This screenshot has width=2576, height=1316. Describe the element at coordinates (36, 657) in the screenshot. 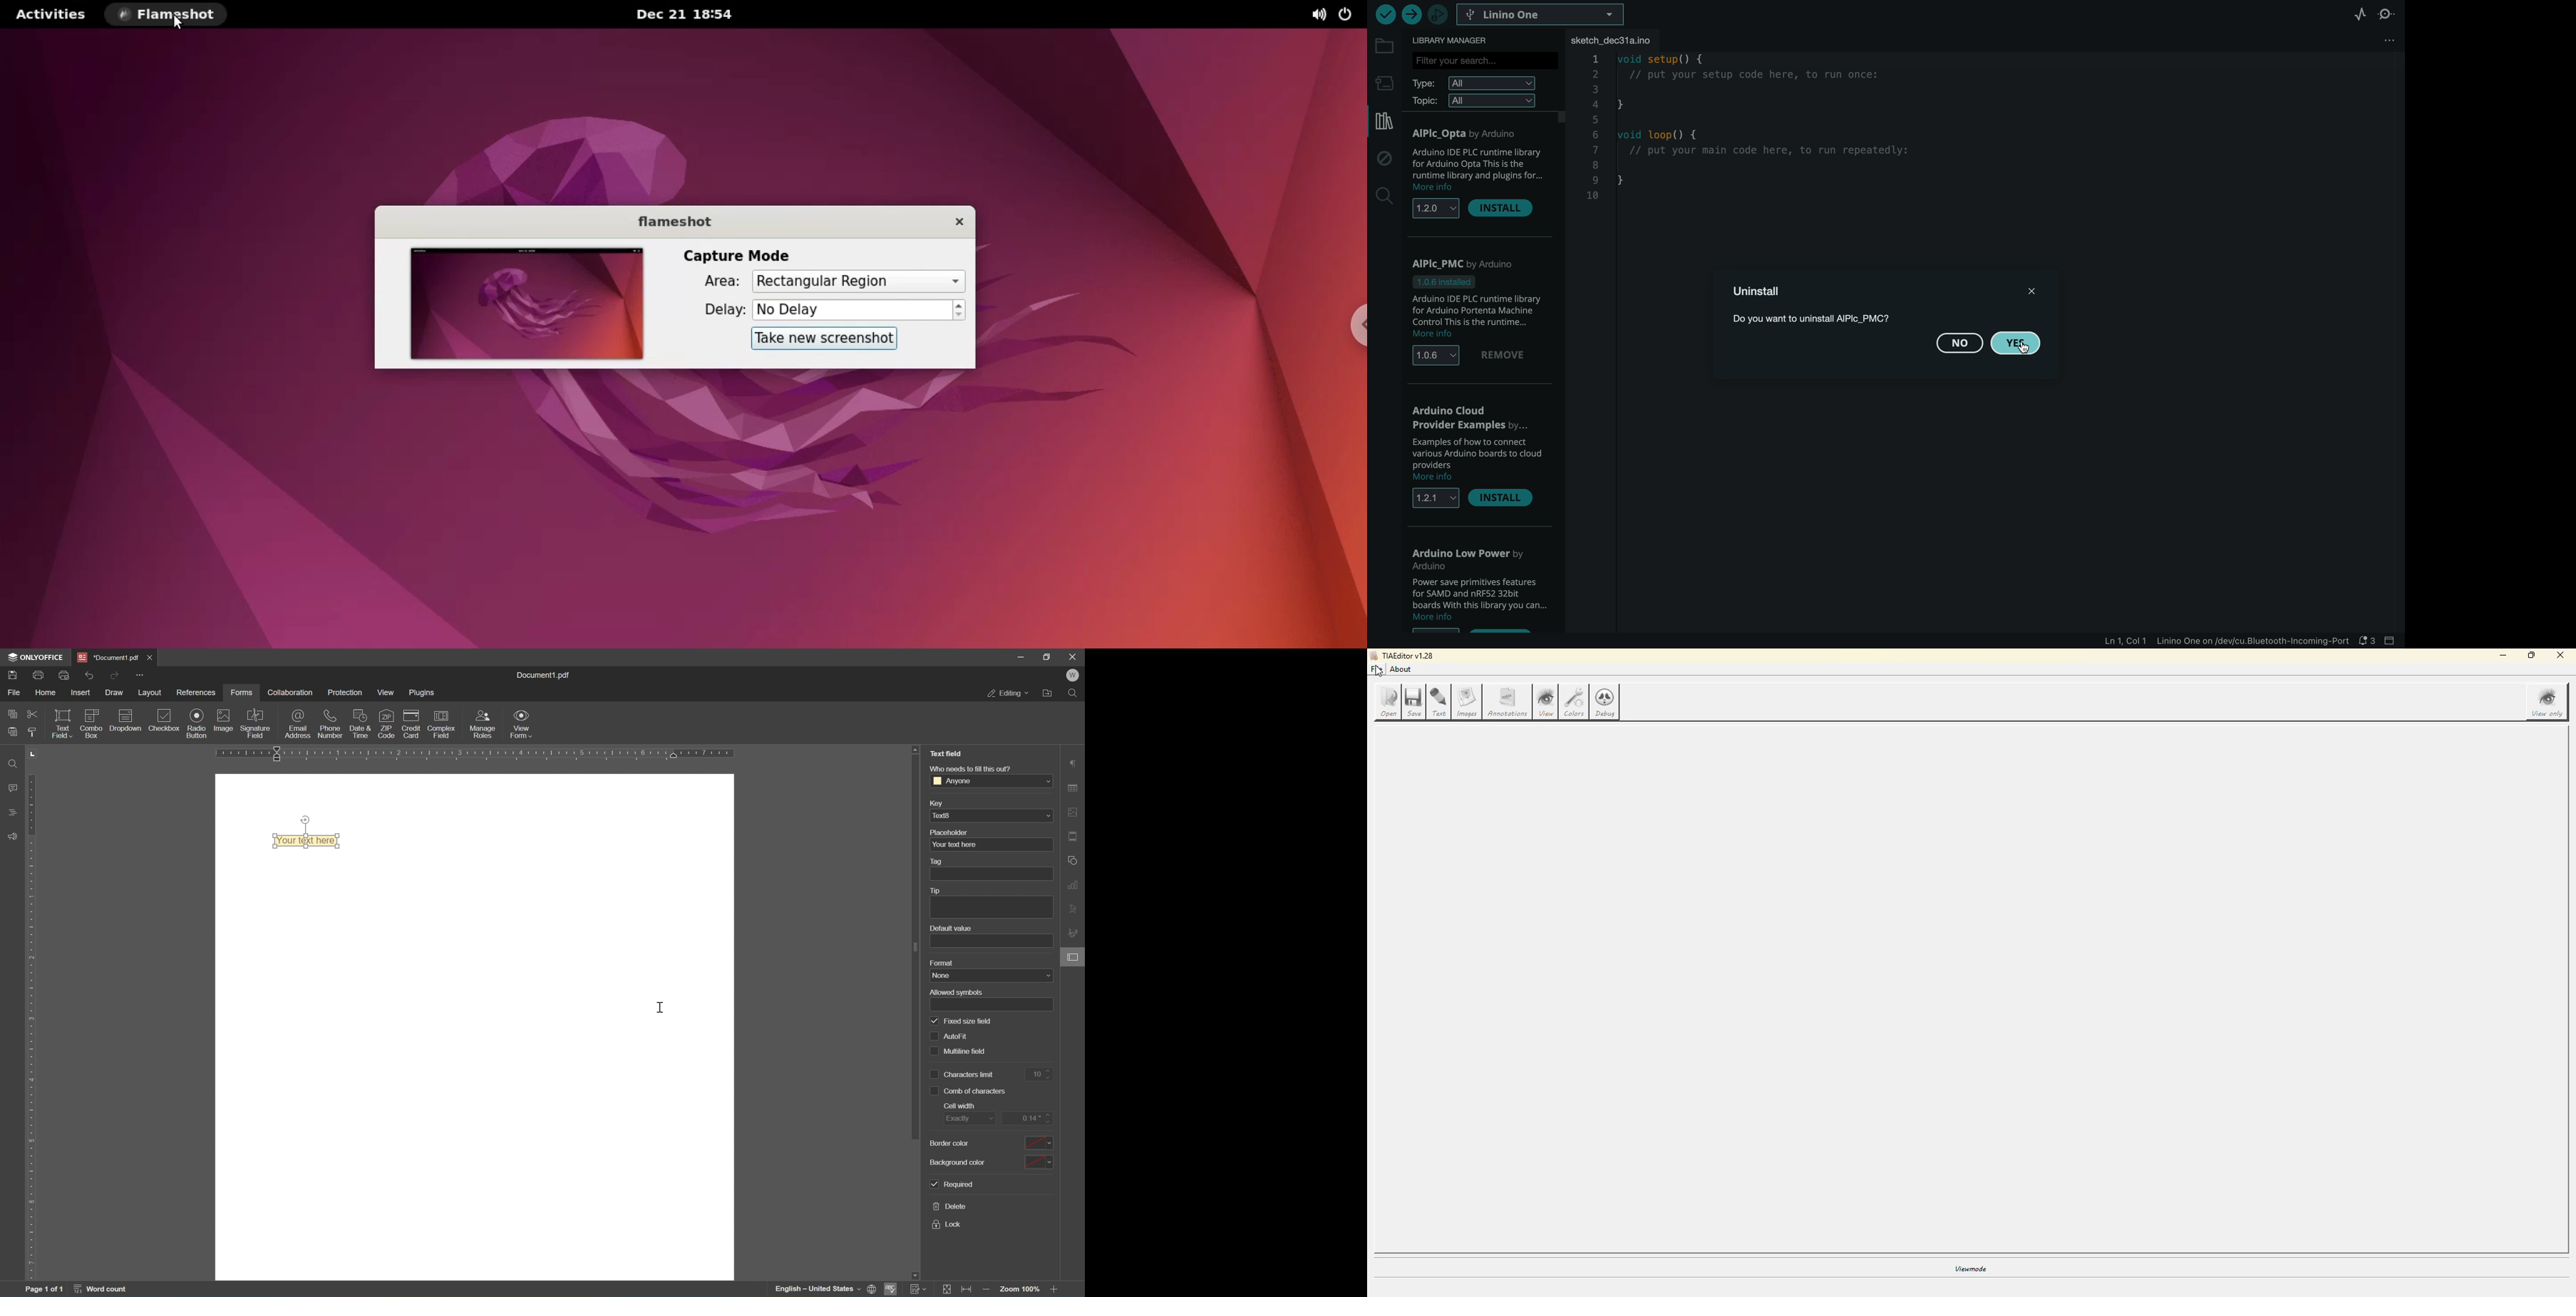

I see `ONLYOFFICE` at that location.